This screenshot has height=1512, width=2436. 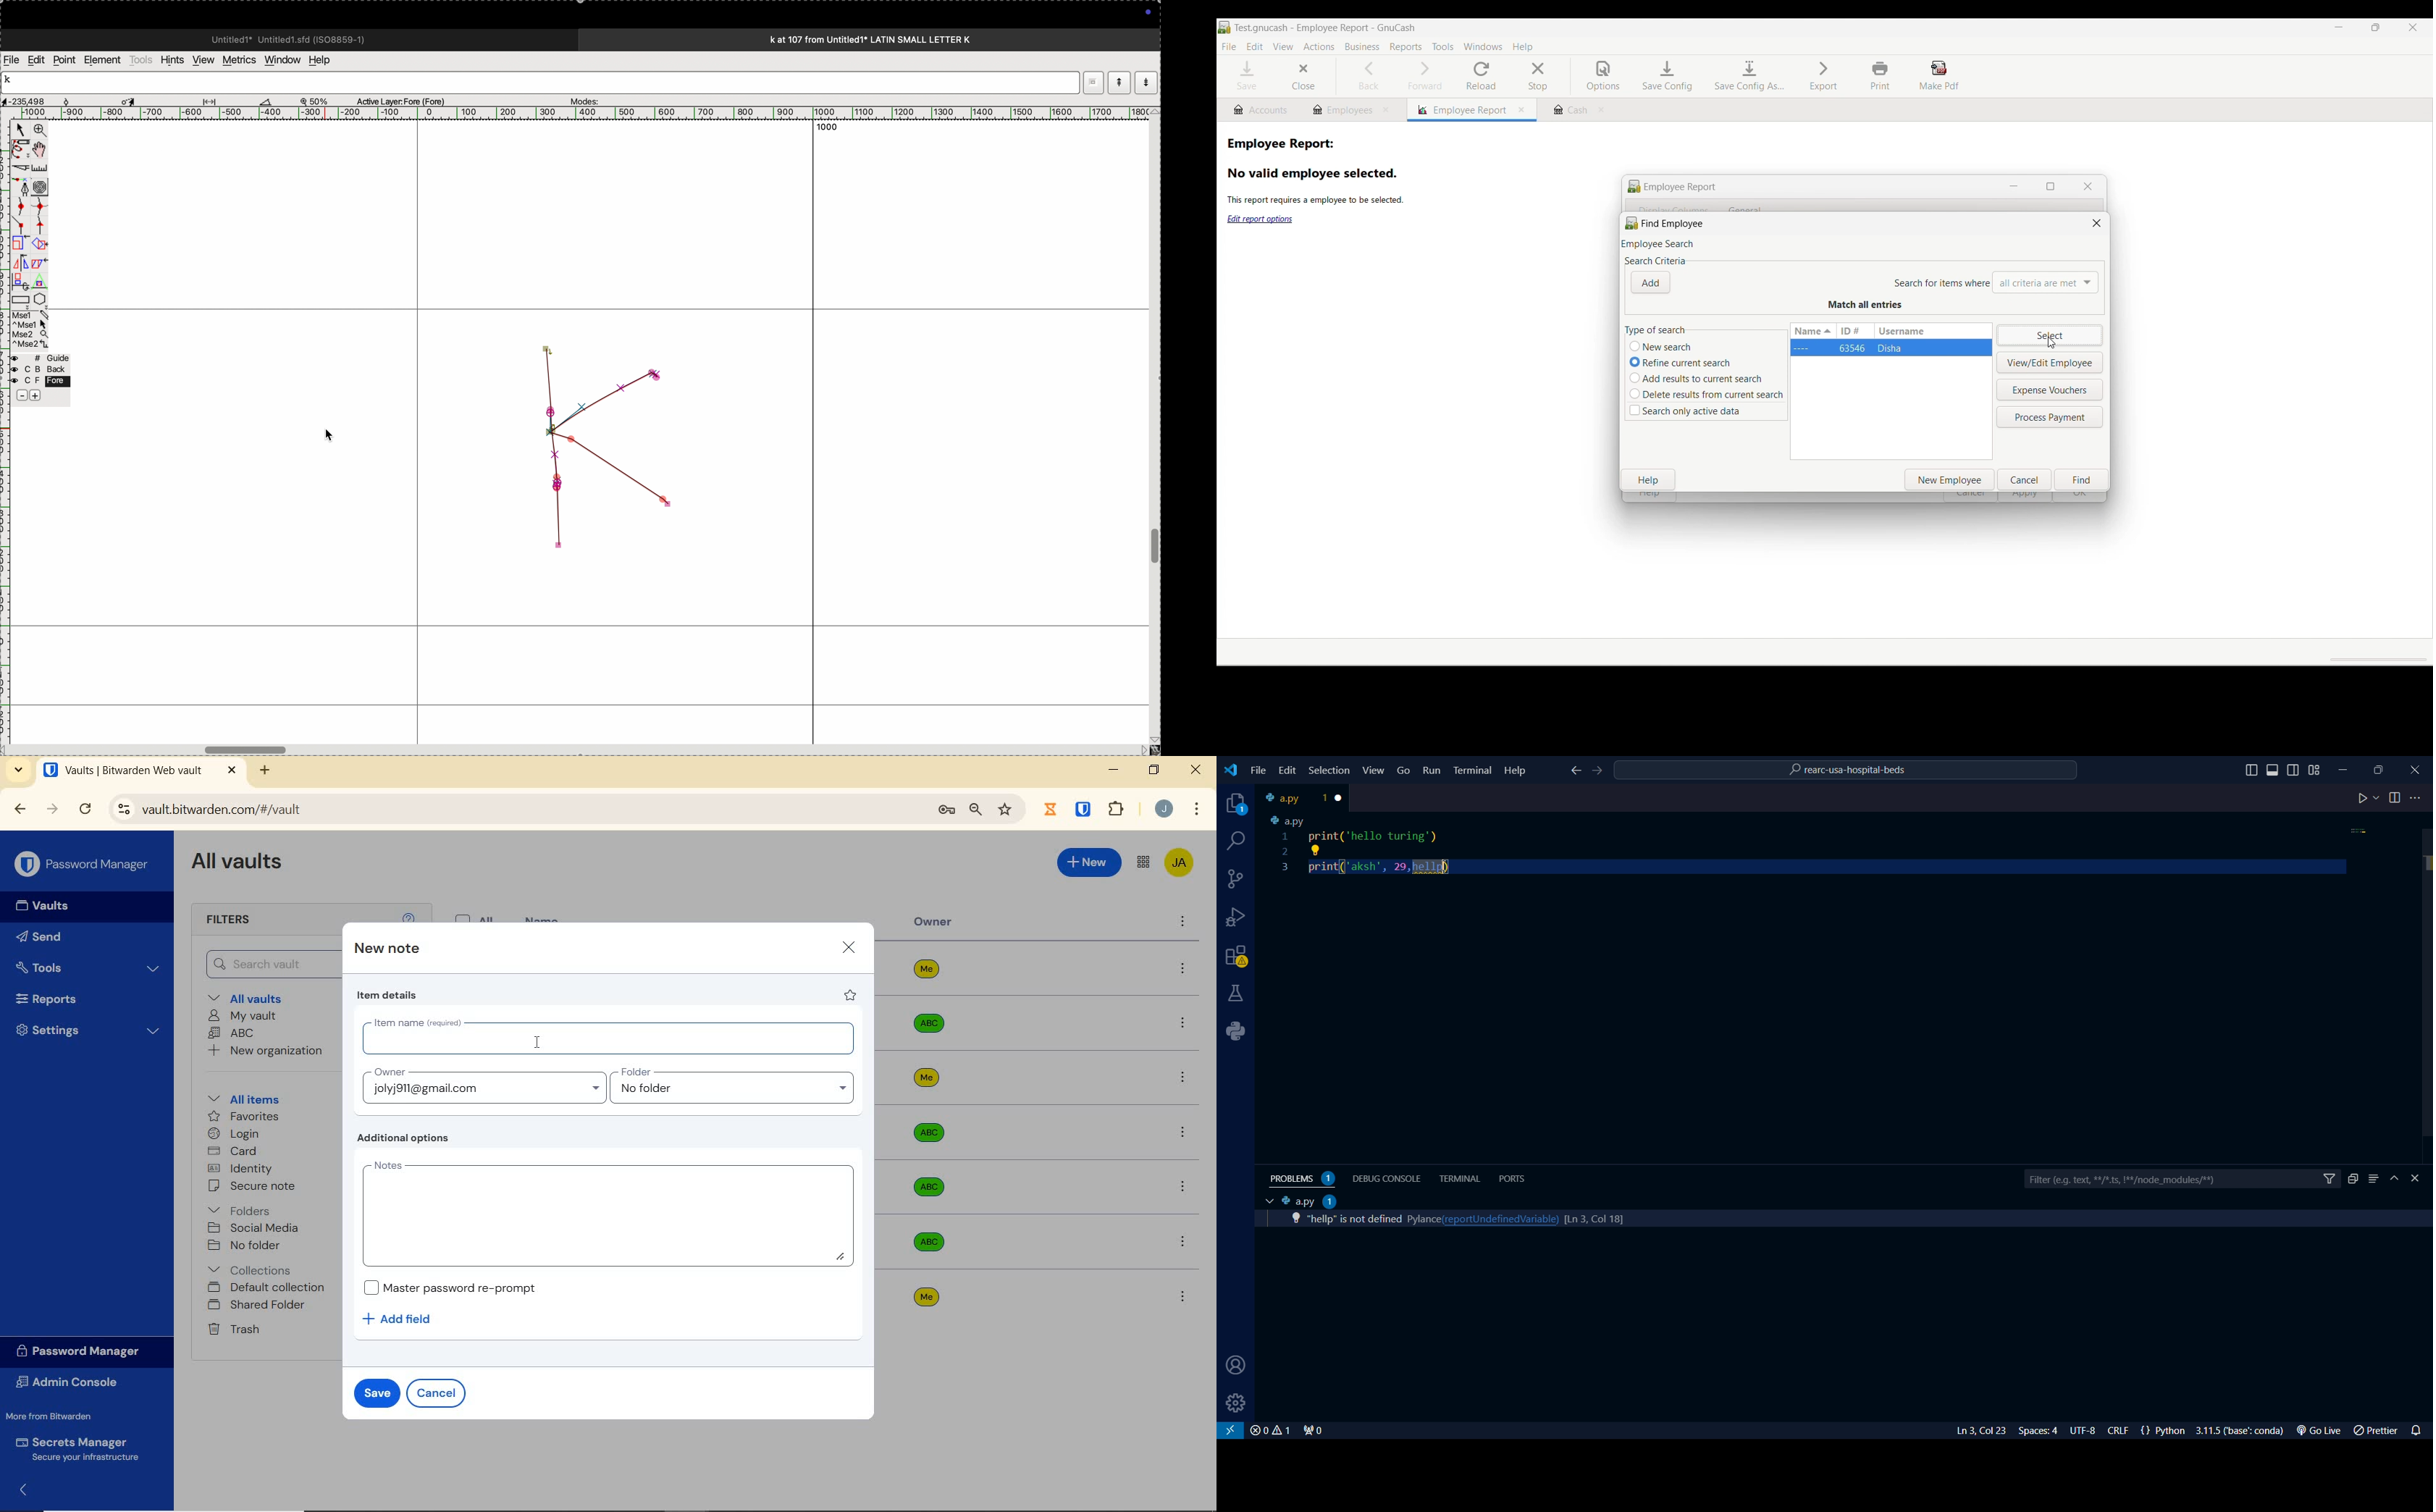 I want to click on Filters, so click(x=231, y=920).